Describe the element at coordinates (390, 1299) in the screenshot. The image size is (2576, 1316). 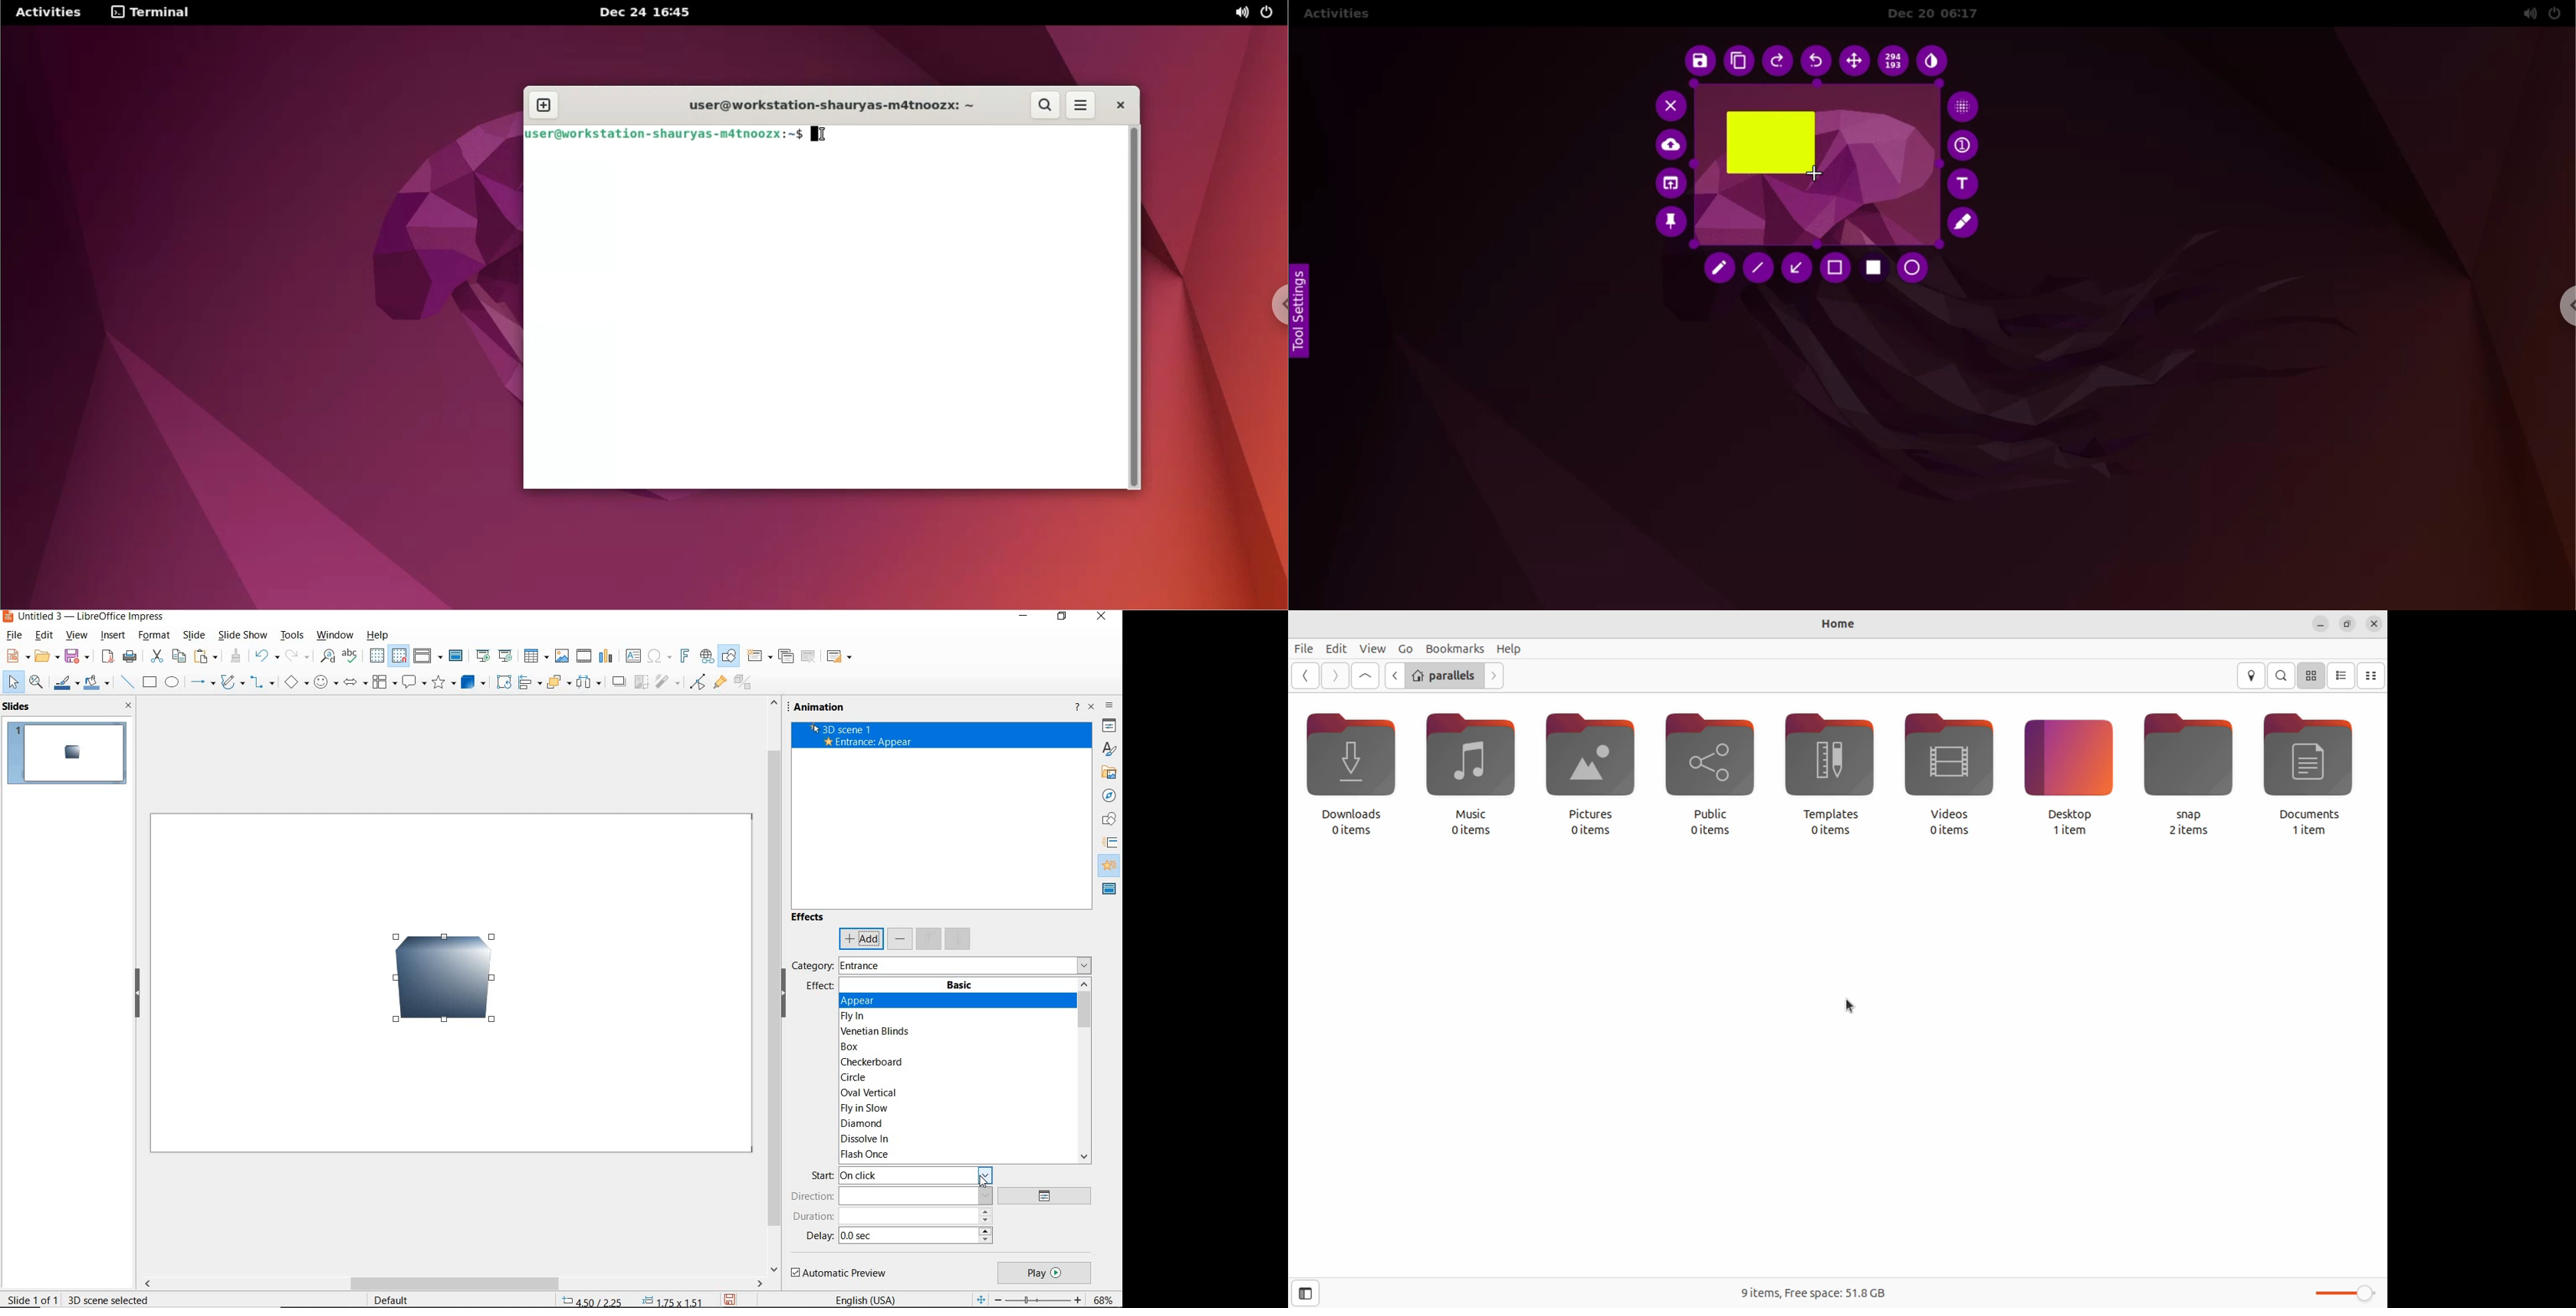
I see `default` at that location.